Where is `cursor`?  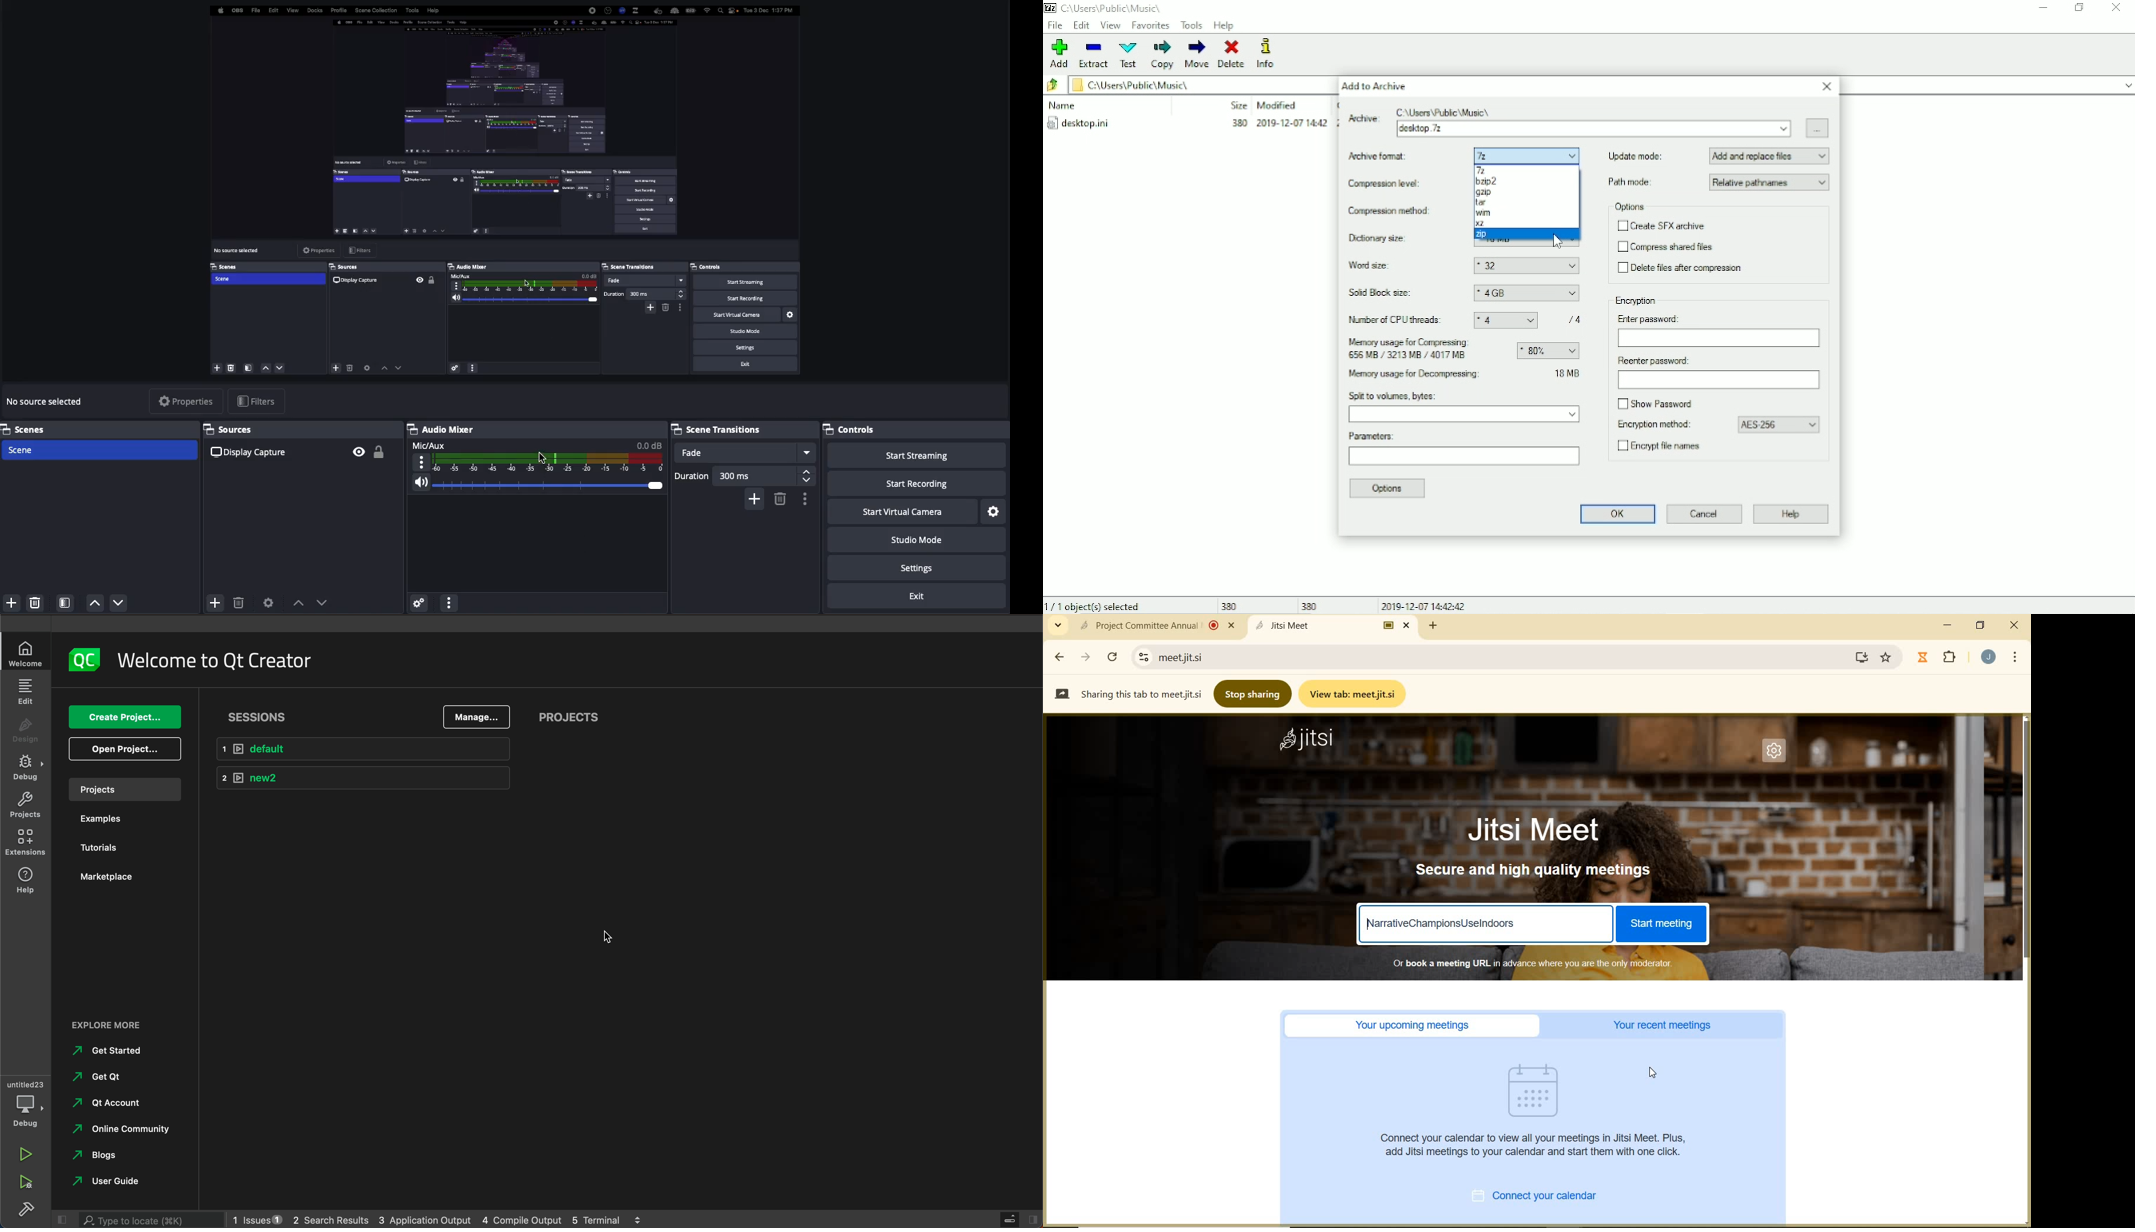 cursor is located at coordinates (602, 938).